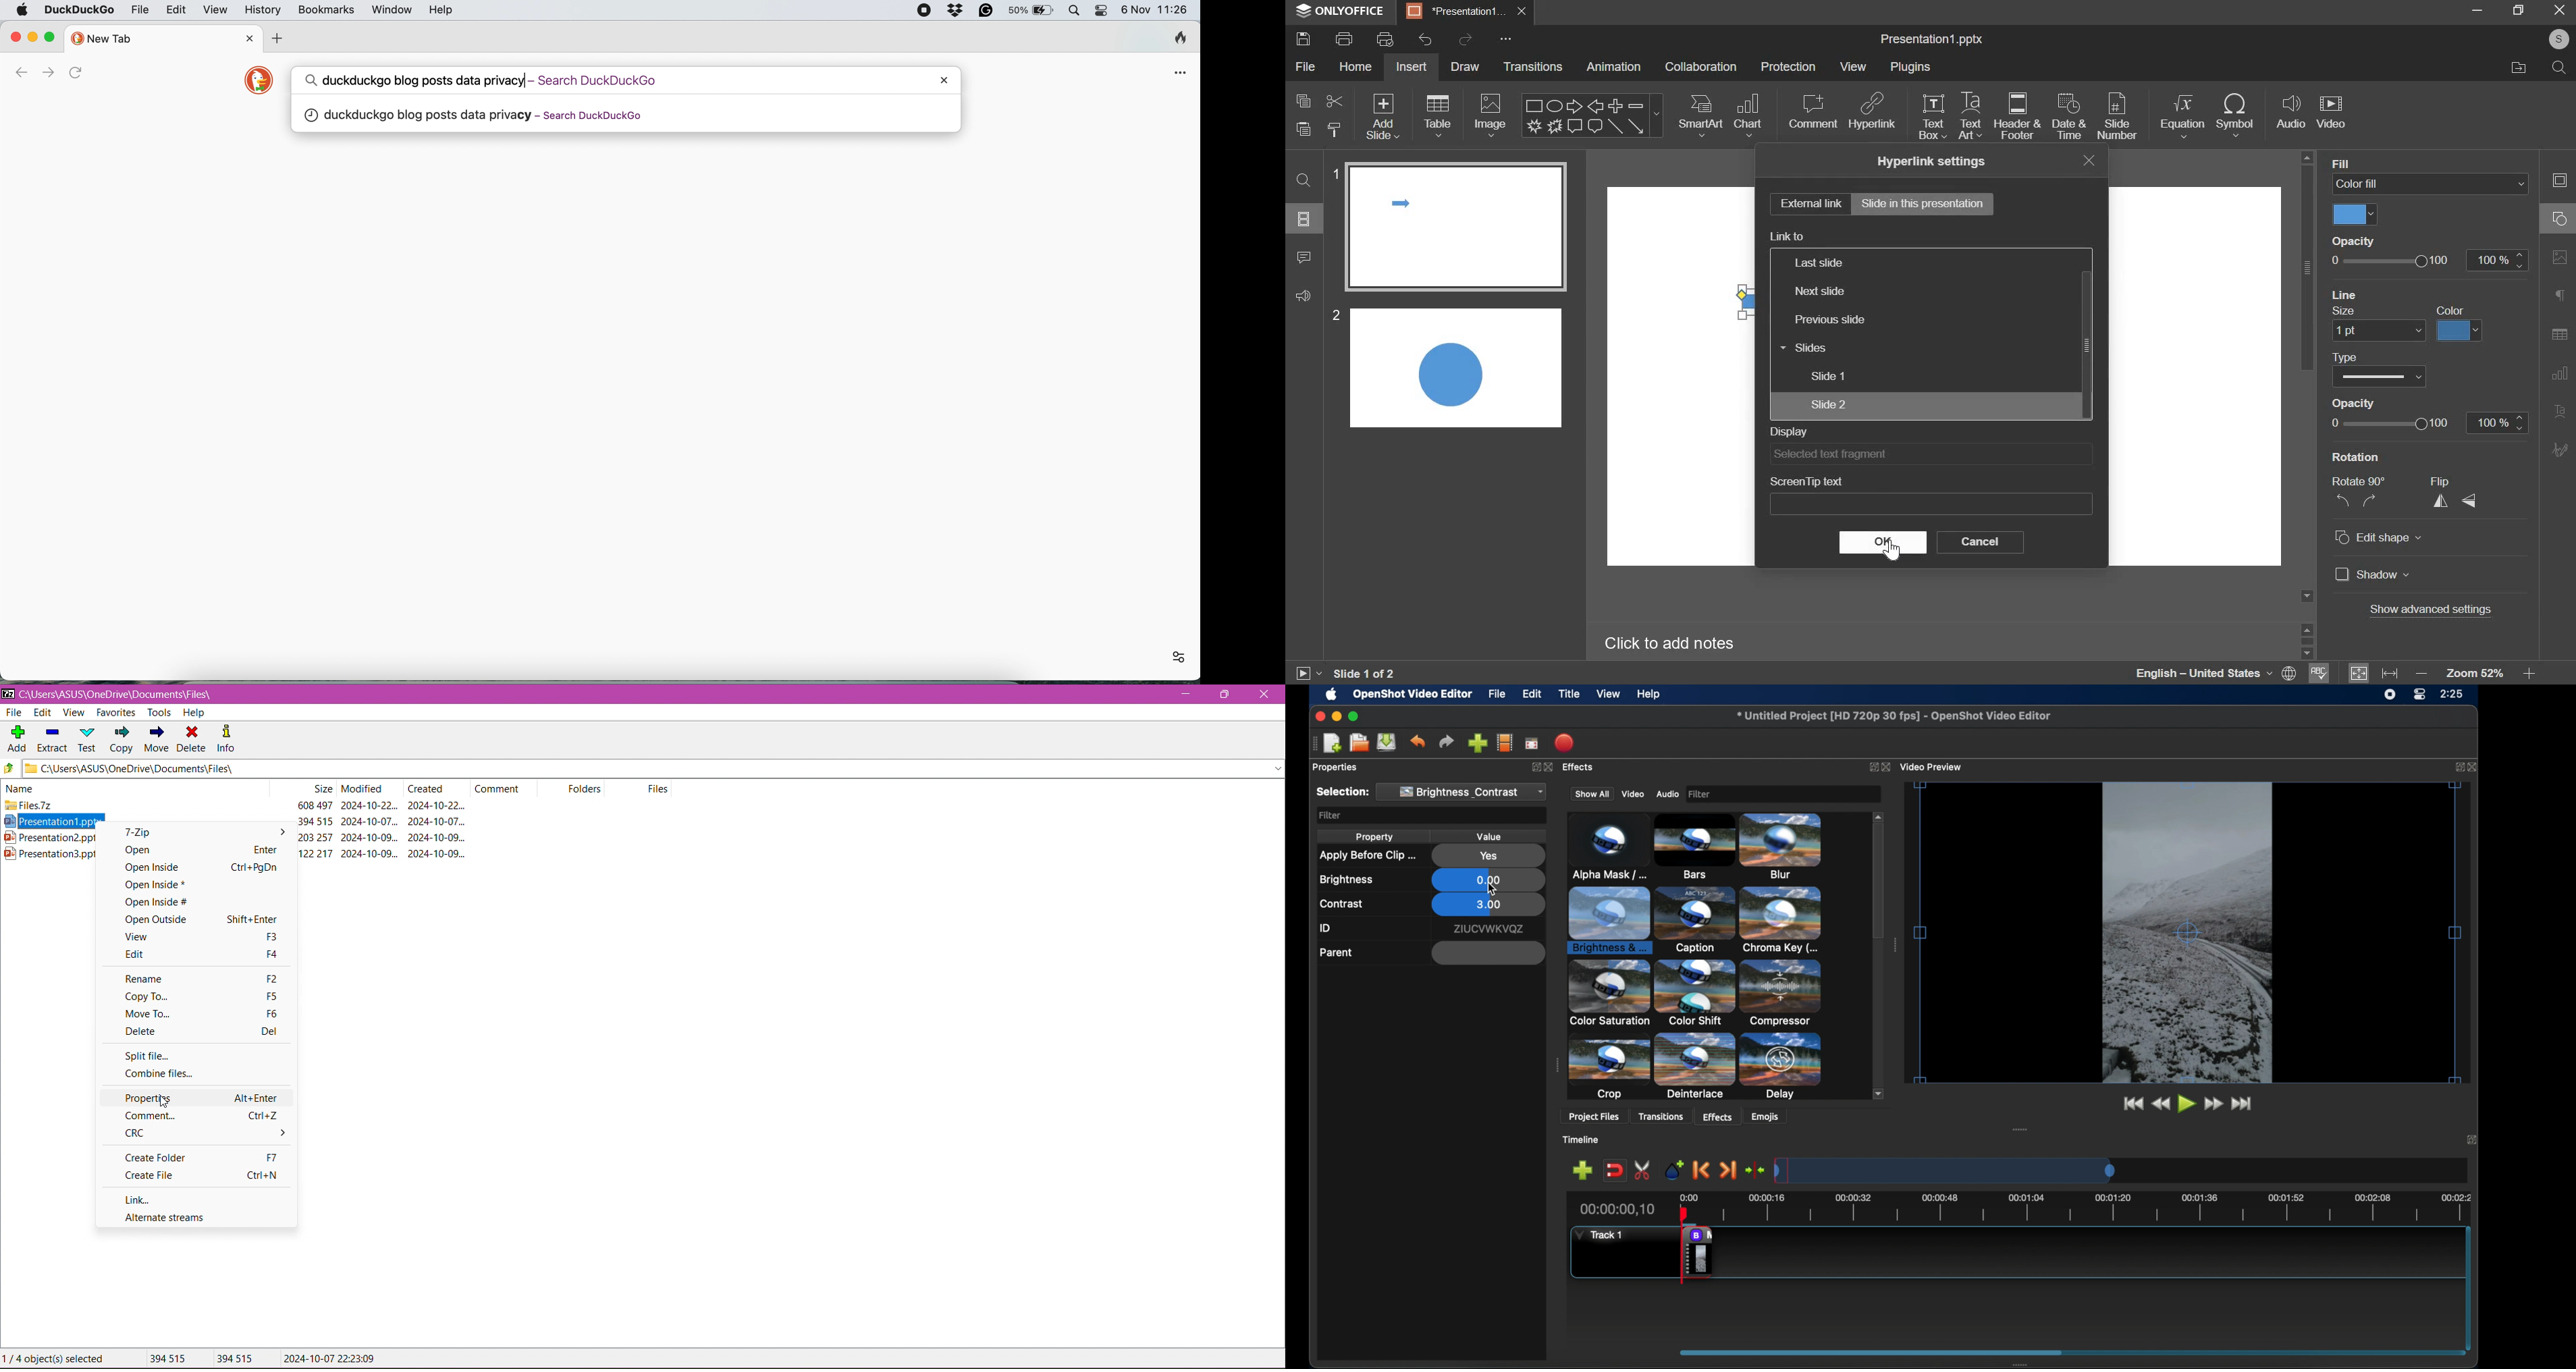 The width and height of the screenshot is (2576, 1372). Describe the element at coordinates (122, 693) in the screenshot. I see `Folder Path - C:\Users\ASUS\OneDrive\Documents\Files\` at that location.